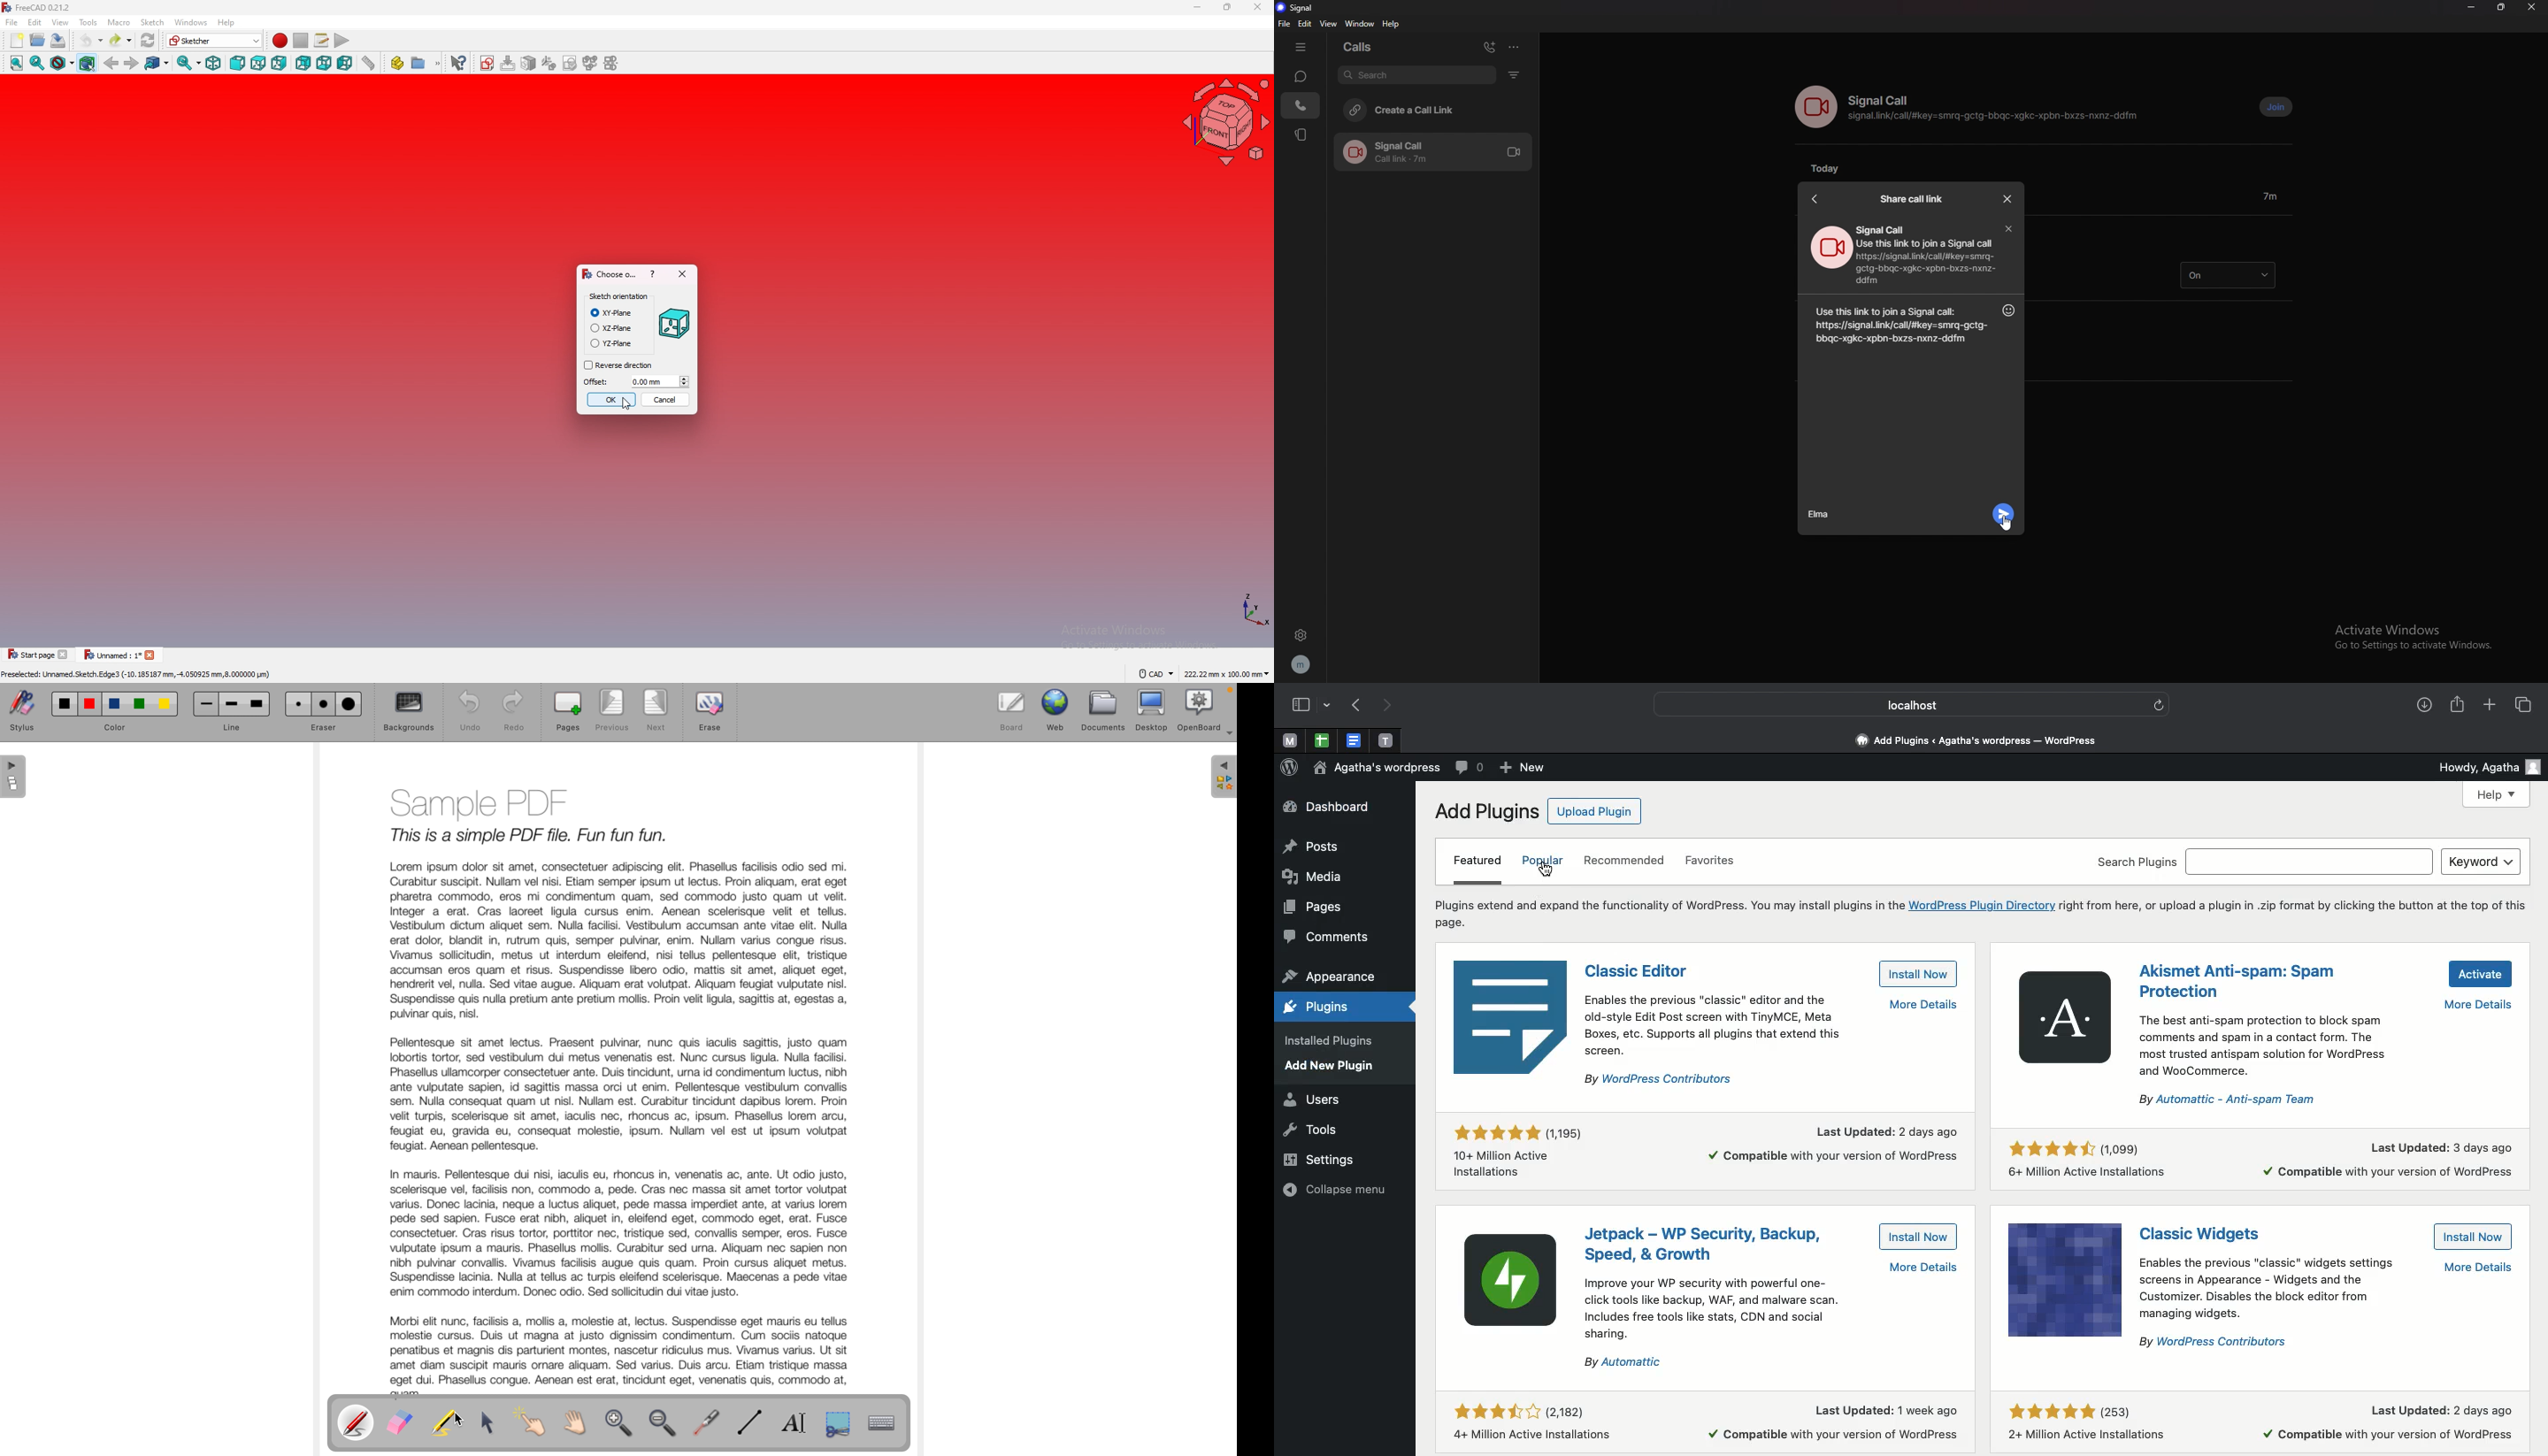 The image size is (2548, 1456). Describe the element at coordinates (2482, 862) in the screenshot. I see `Keyword` at that location.